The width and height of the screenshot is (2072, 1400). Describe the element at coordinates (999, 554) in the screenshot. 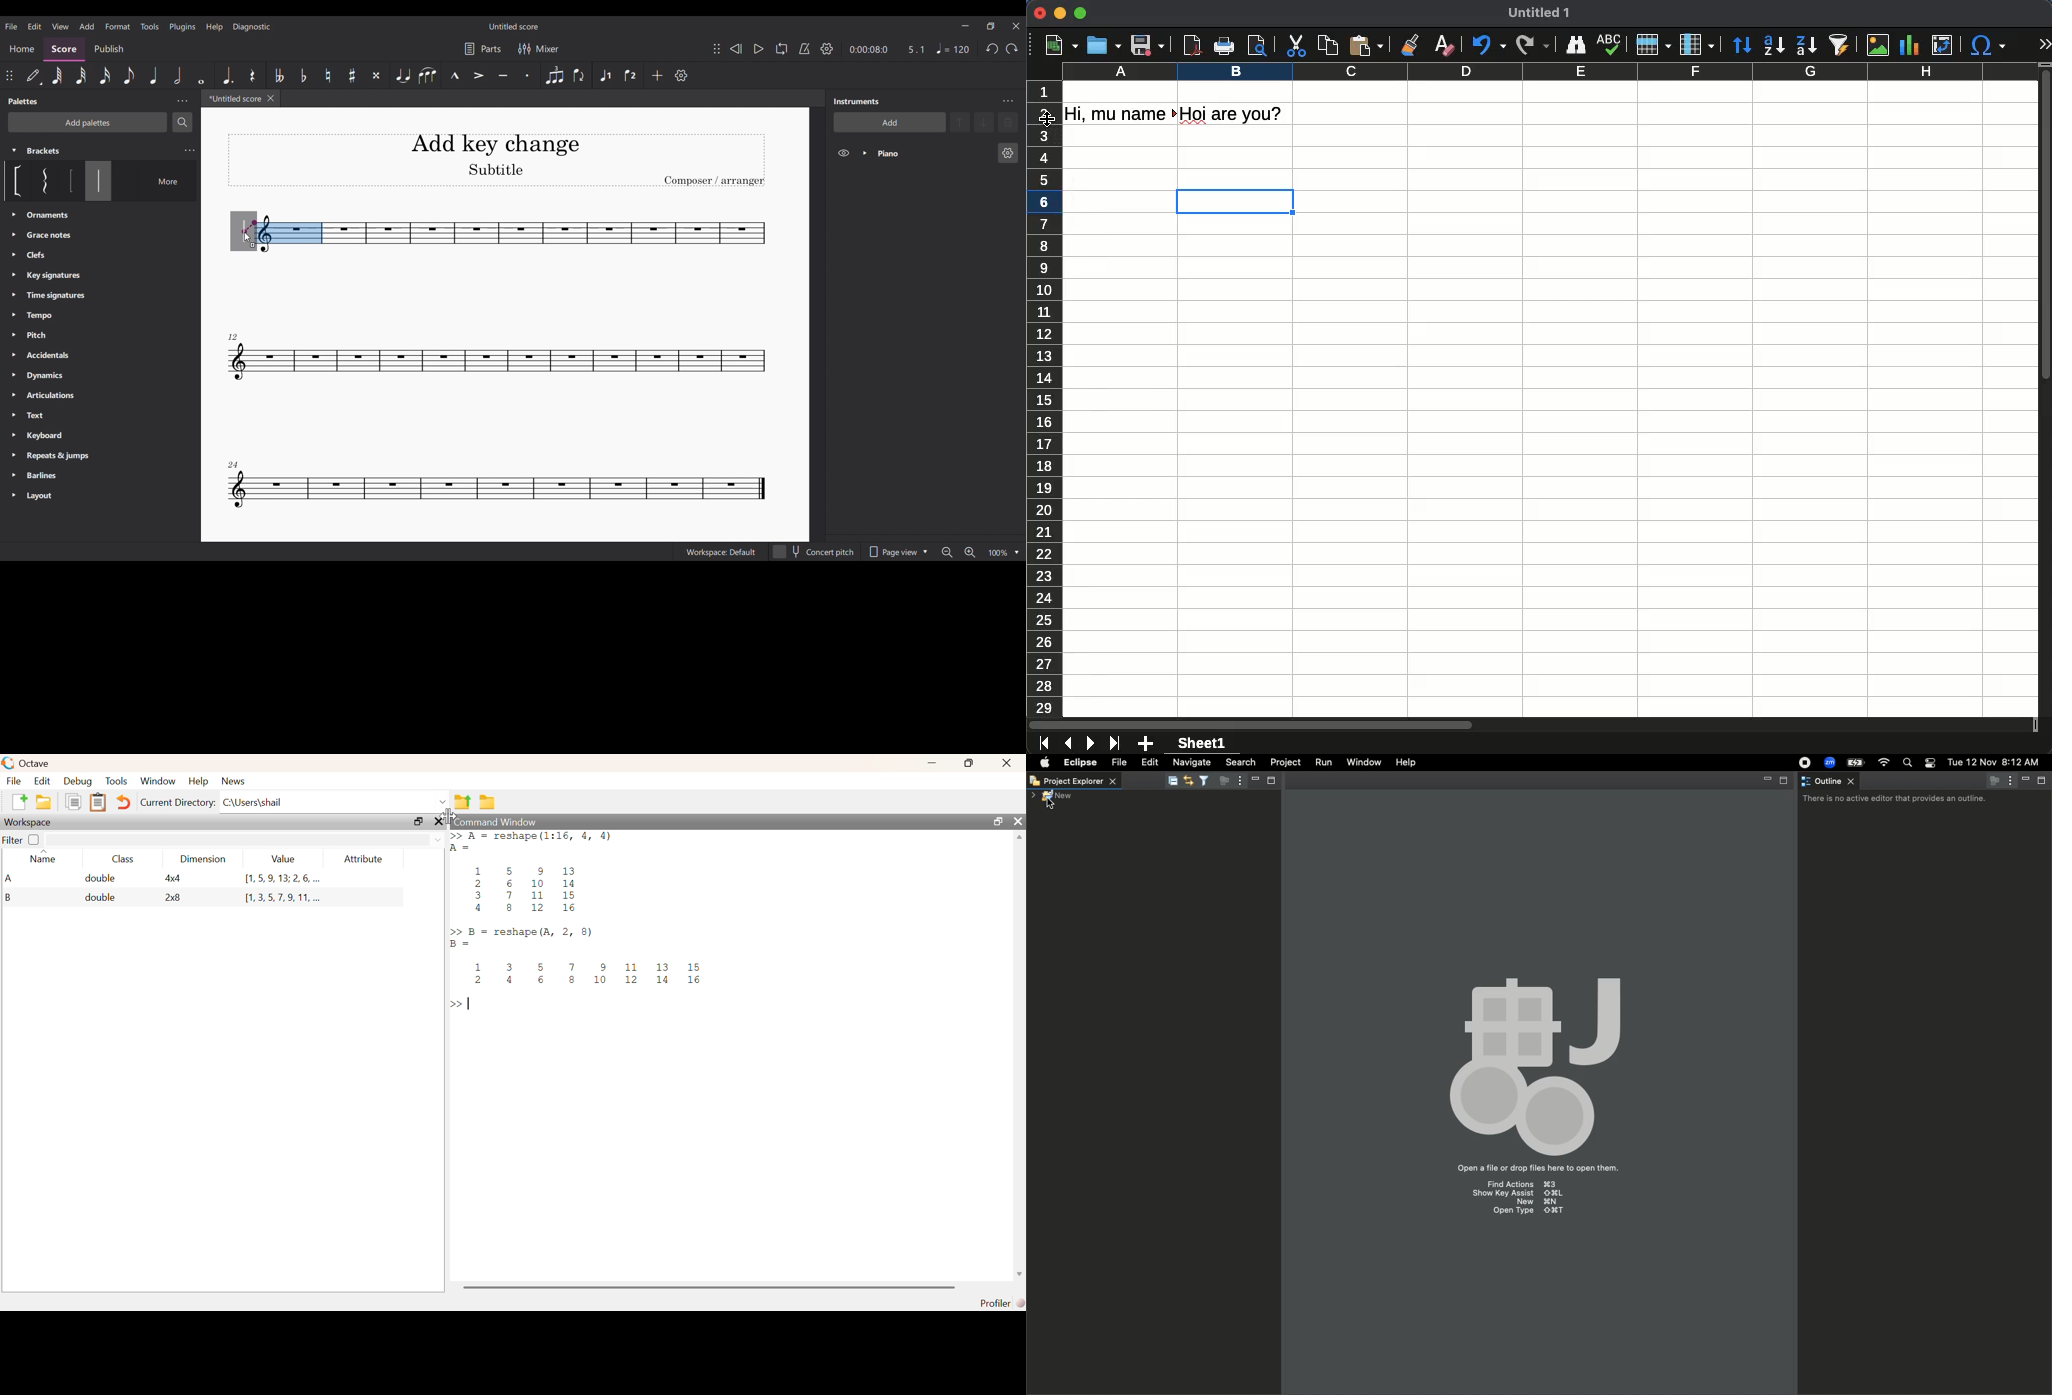

I see `Zoom factor` at that location.